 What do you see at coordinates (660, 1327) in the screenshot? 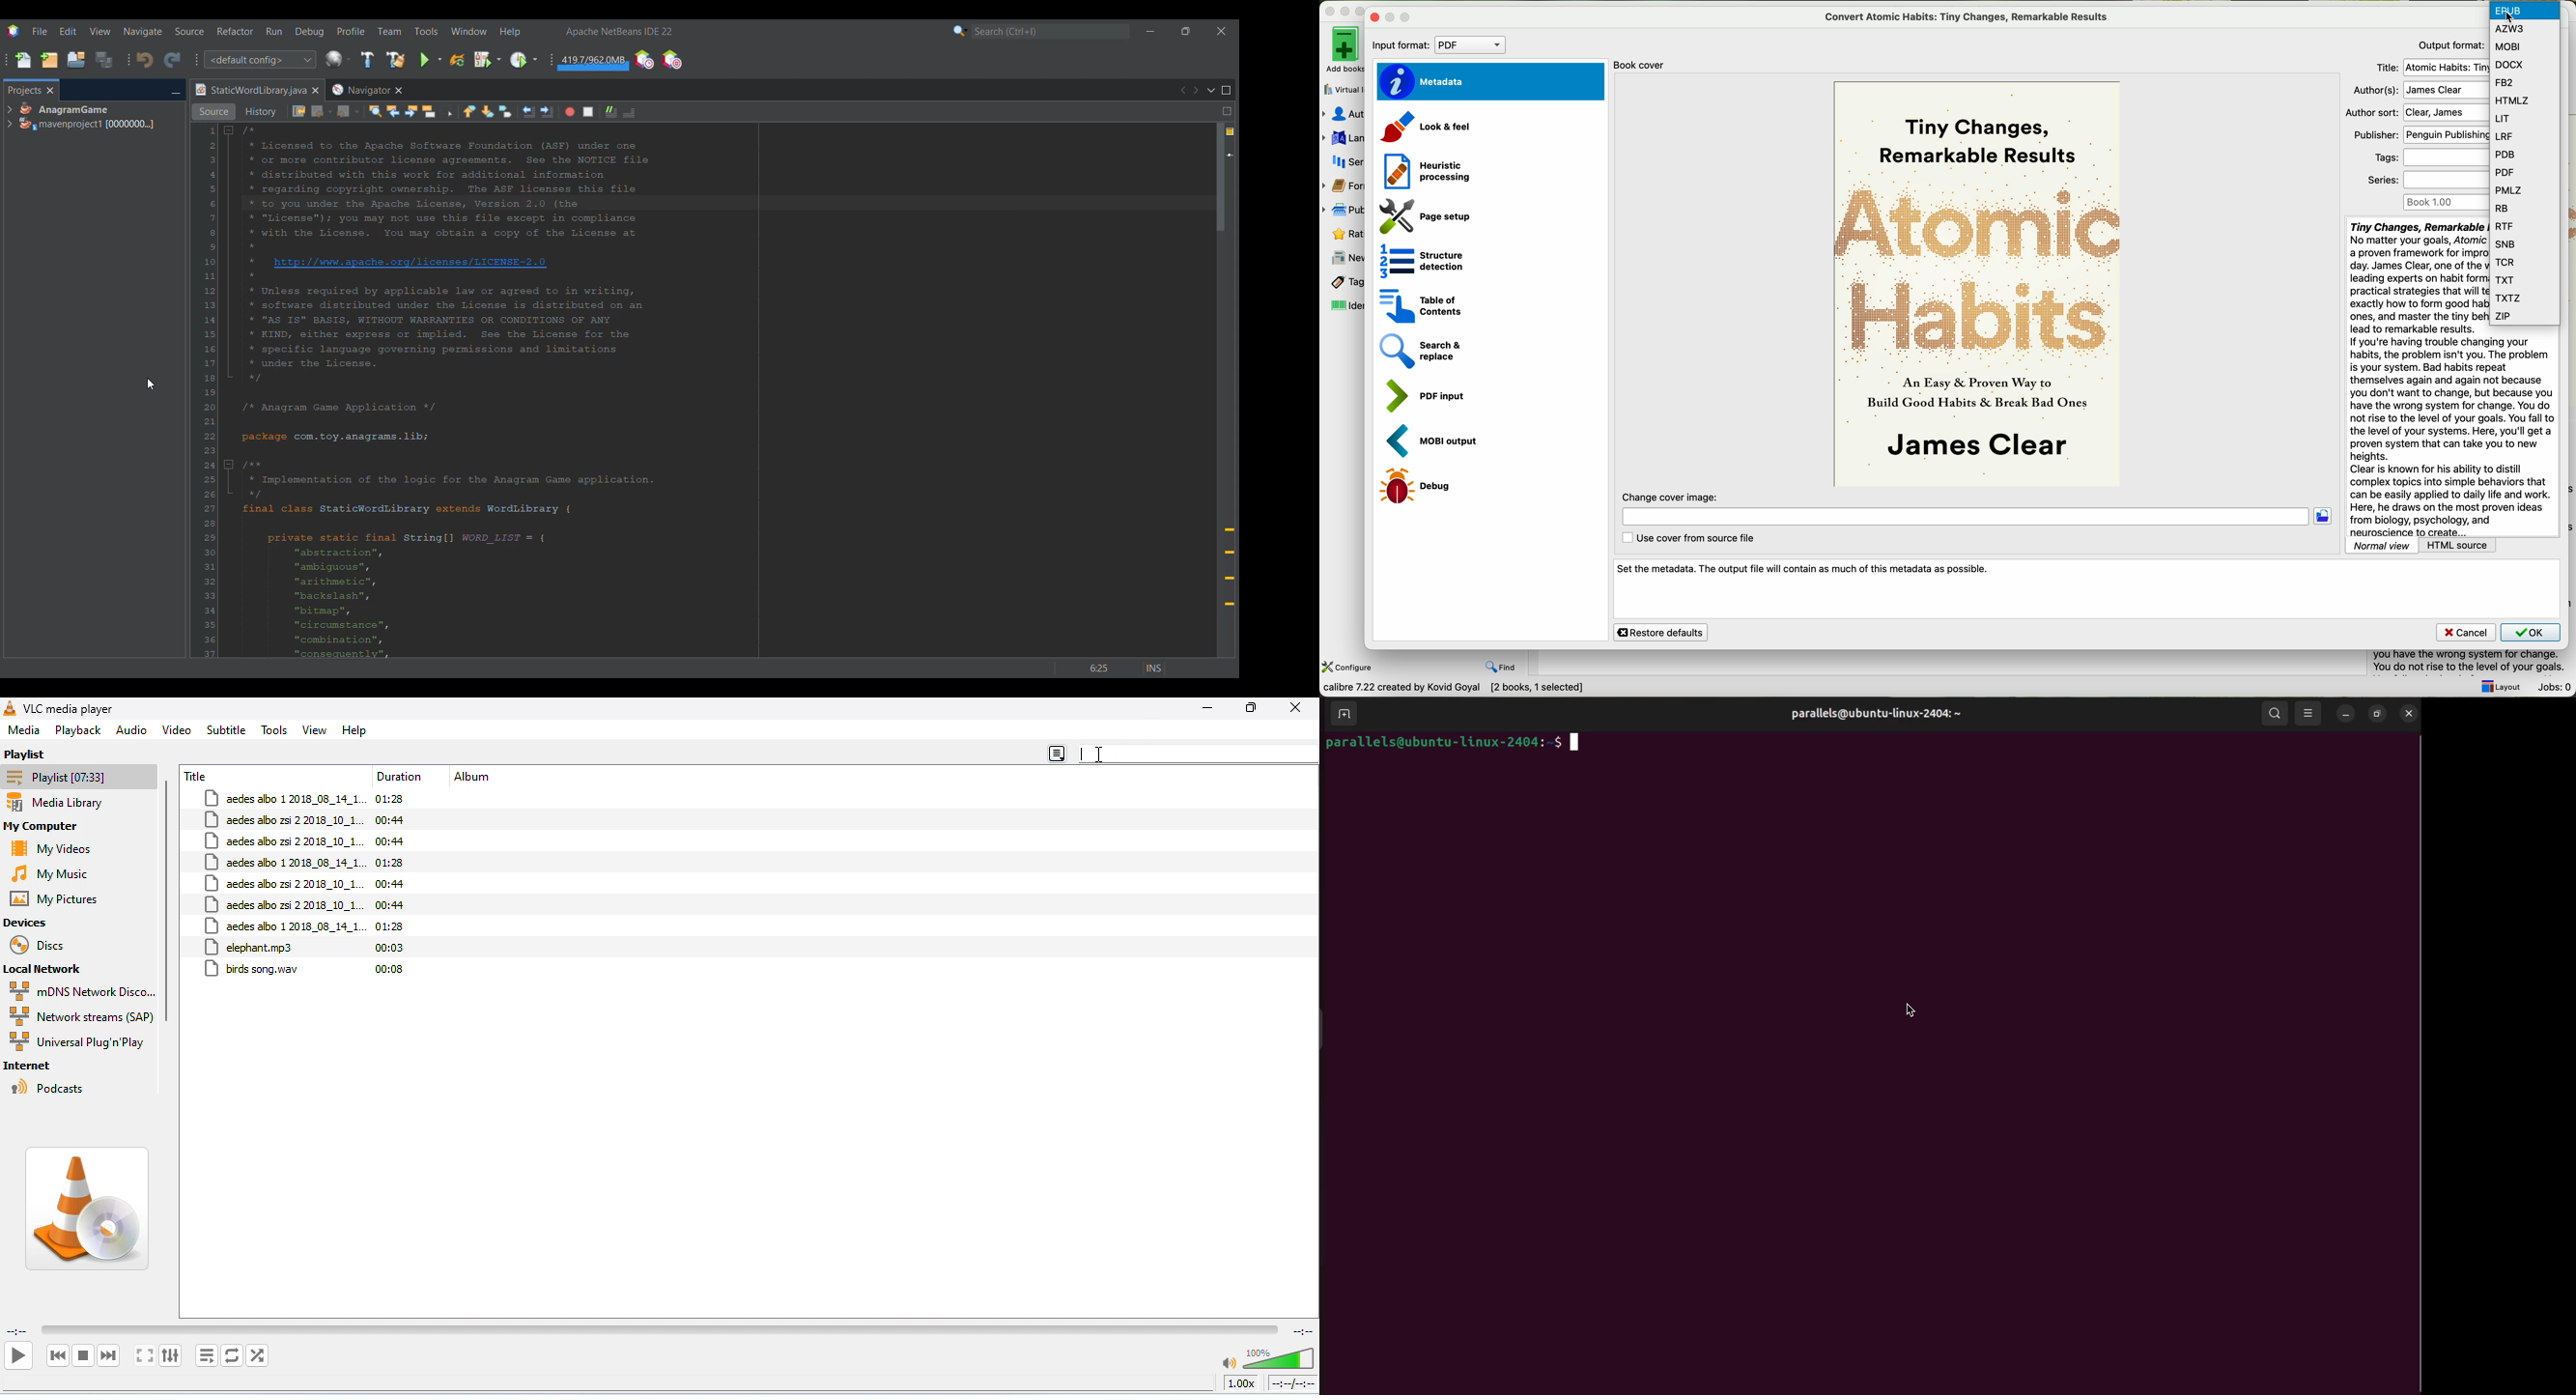
I see `progress of media` at bounding box center [660, 1327].